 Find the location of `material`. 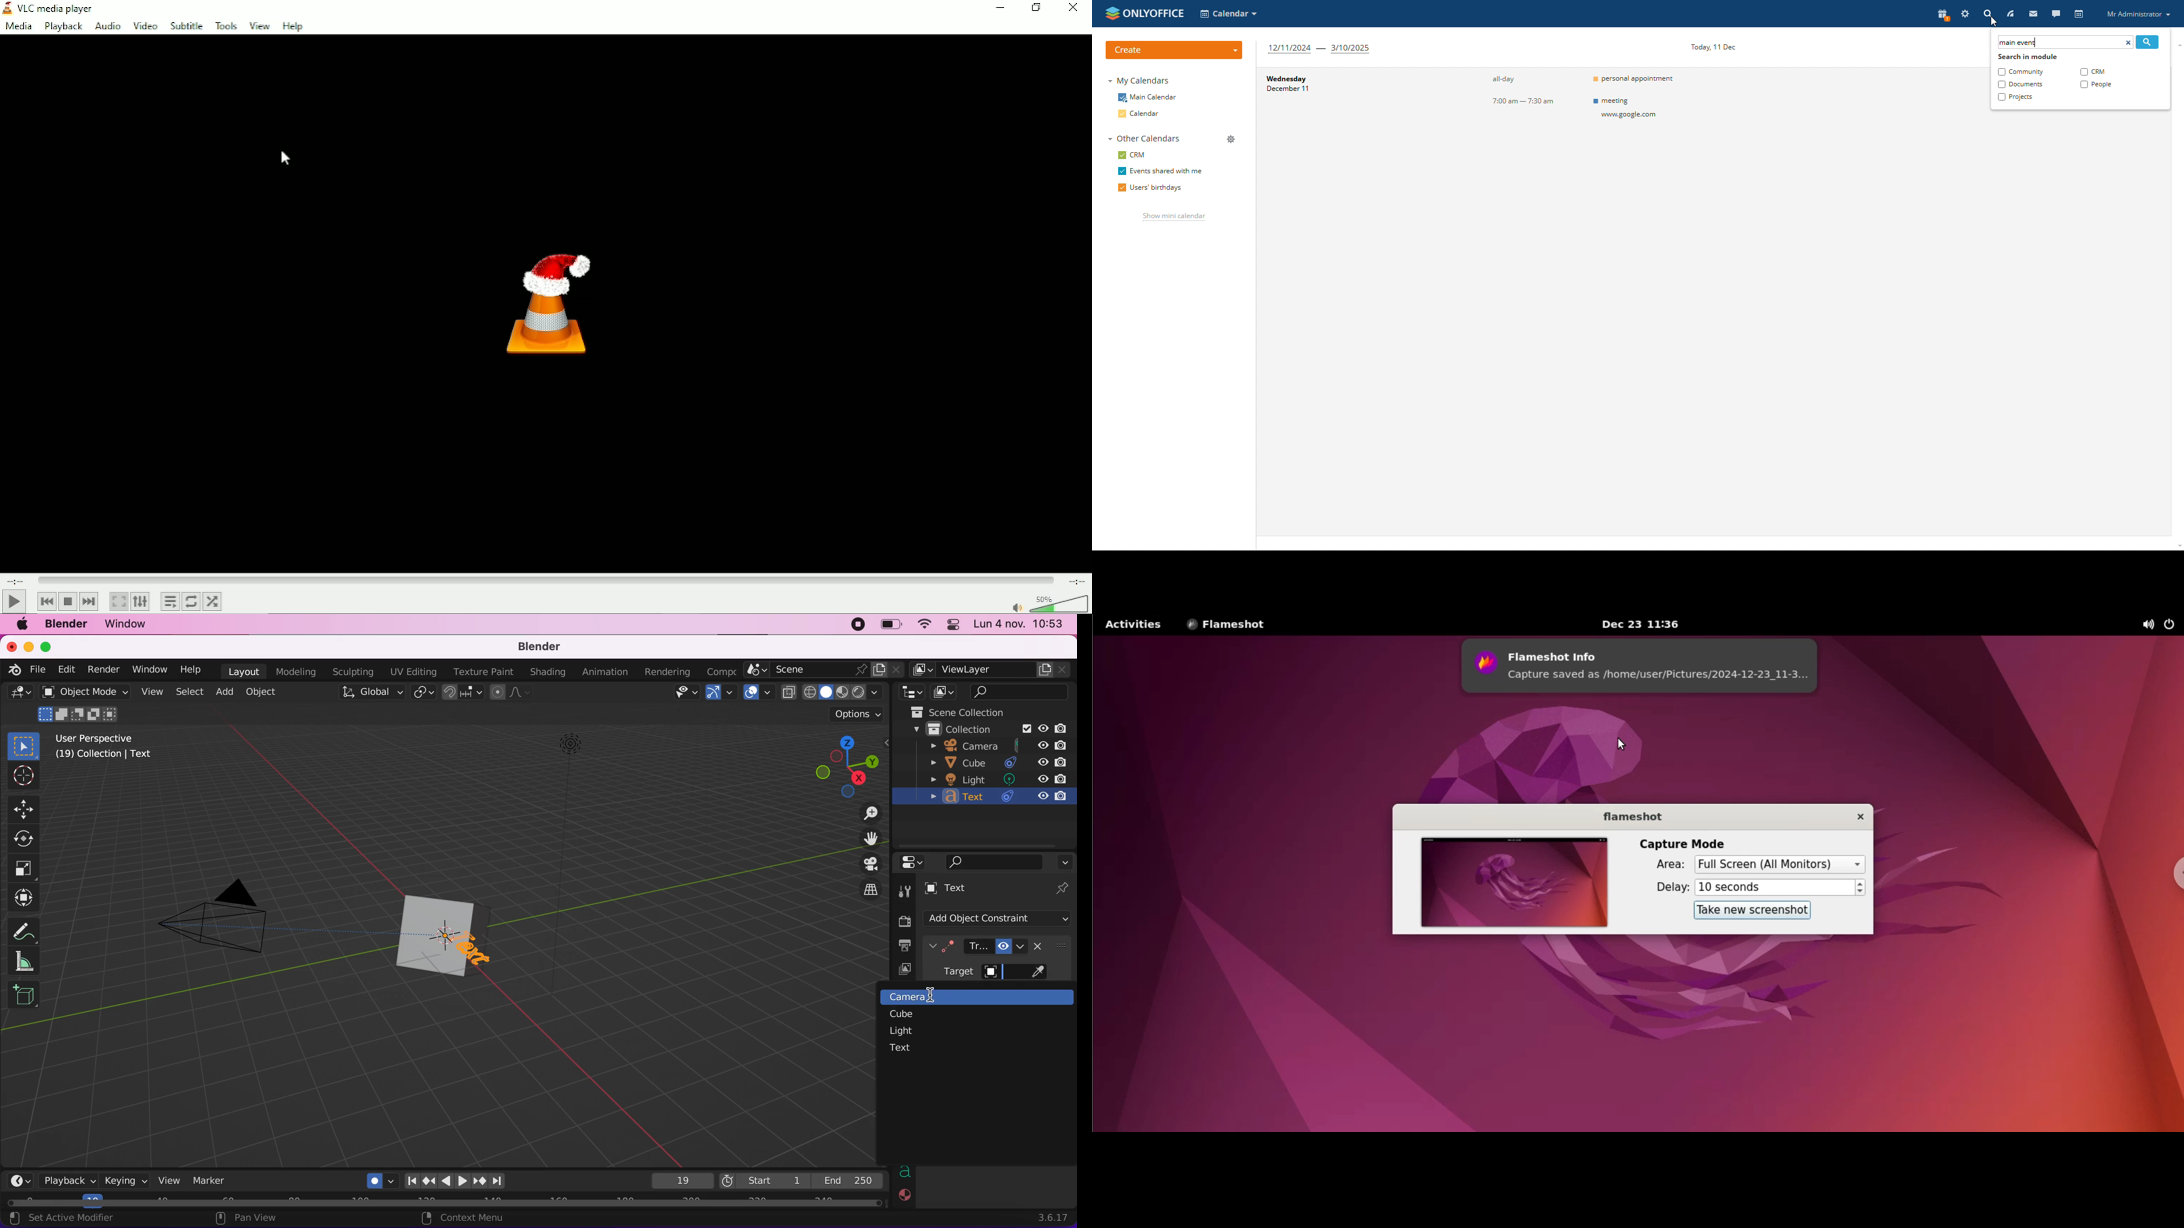

material is located at coordinates (905, 1196).